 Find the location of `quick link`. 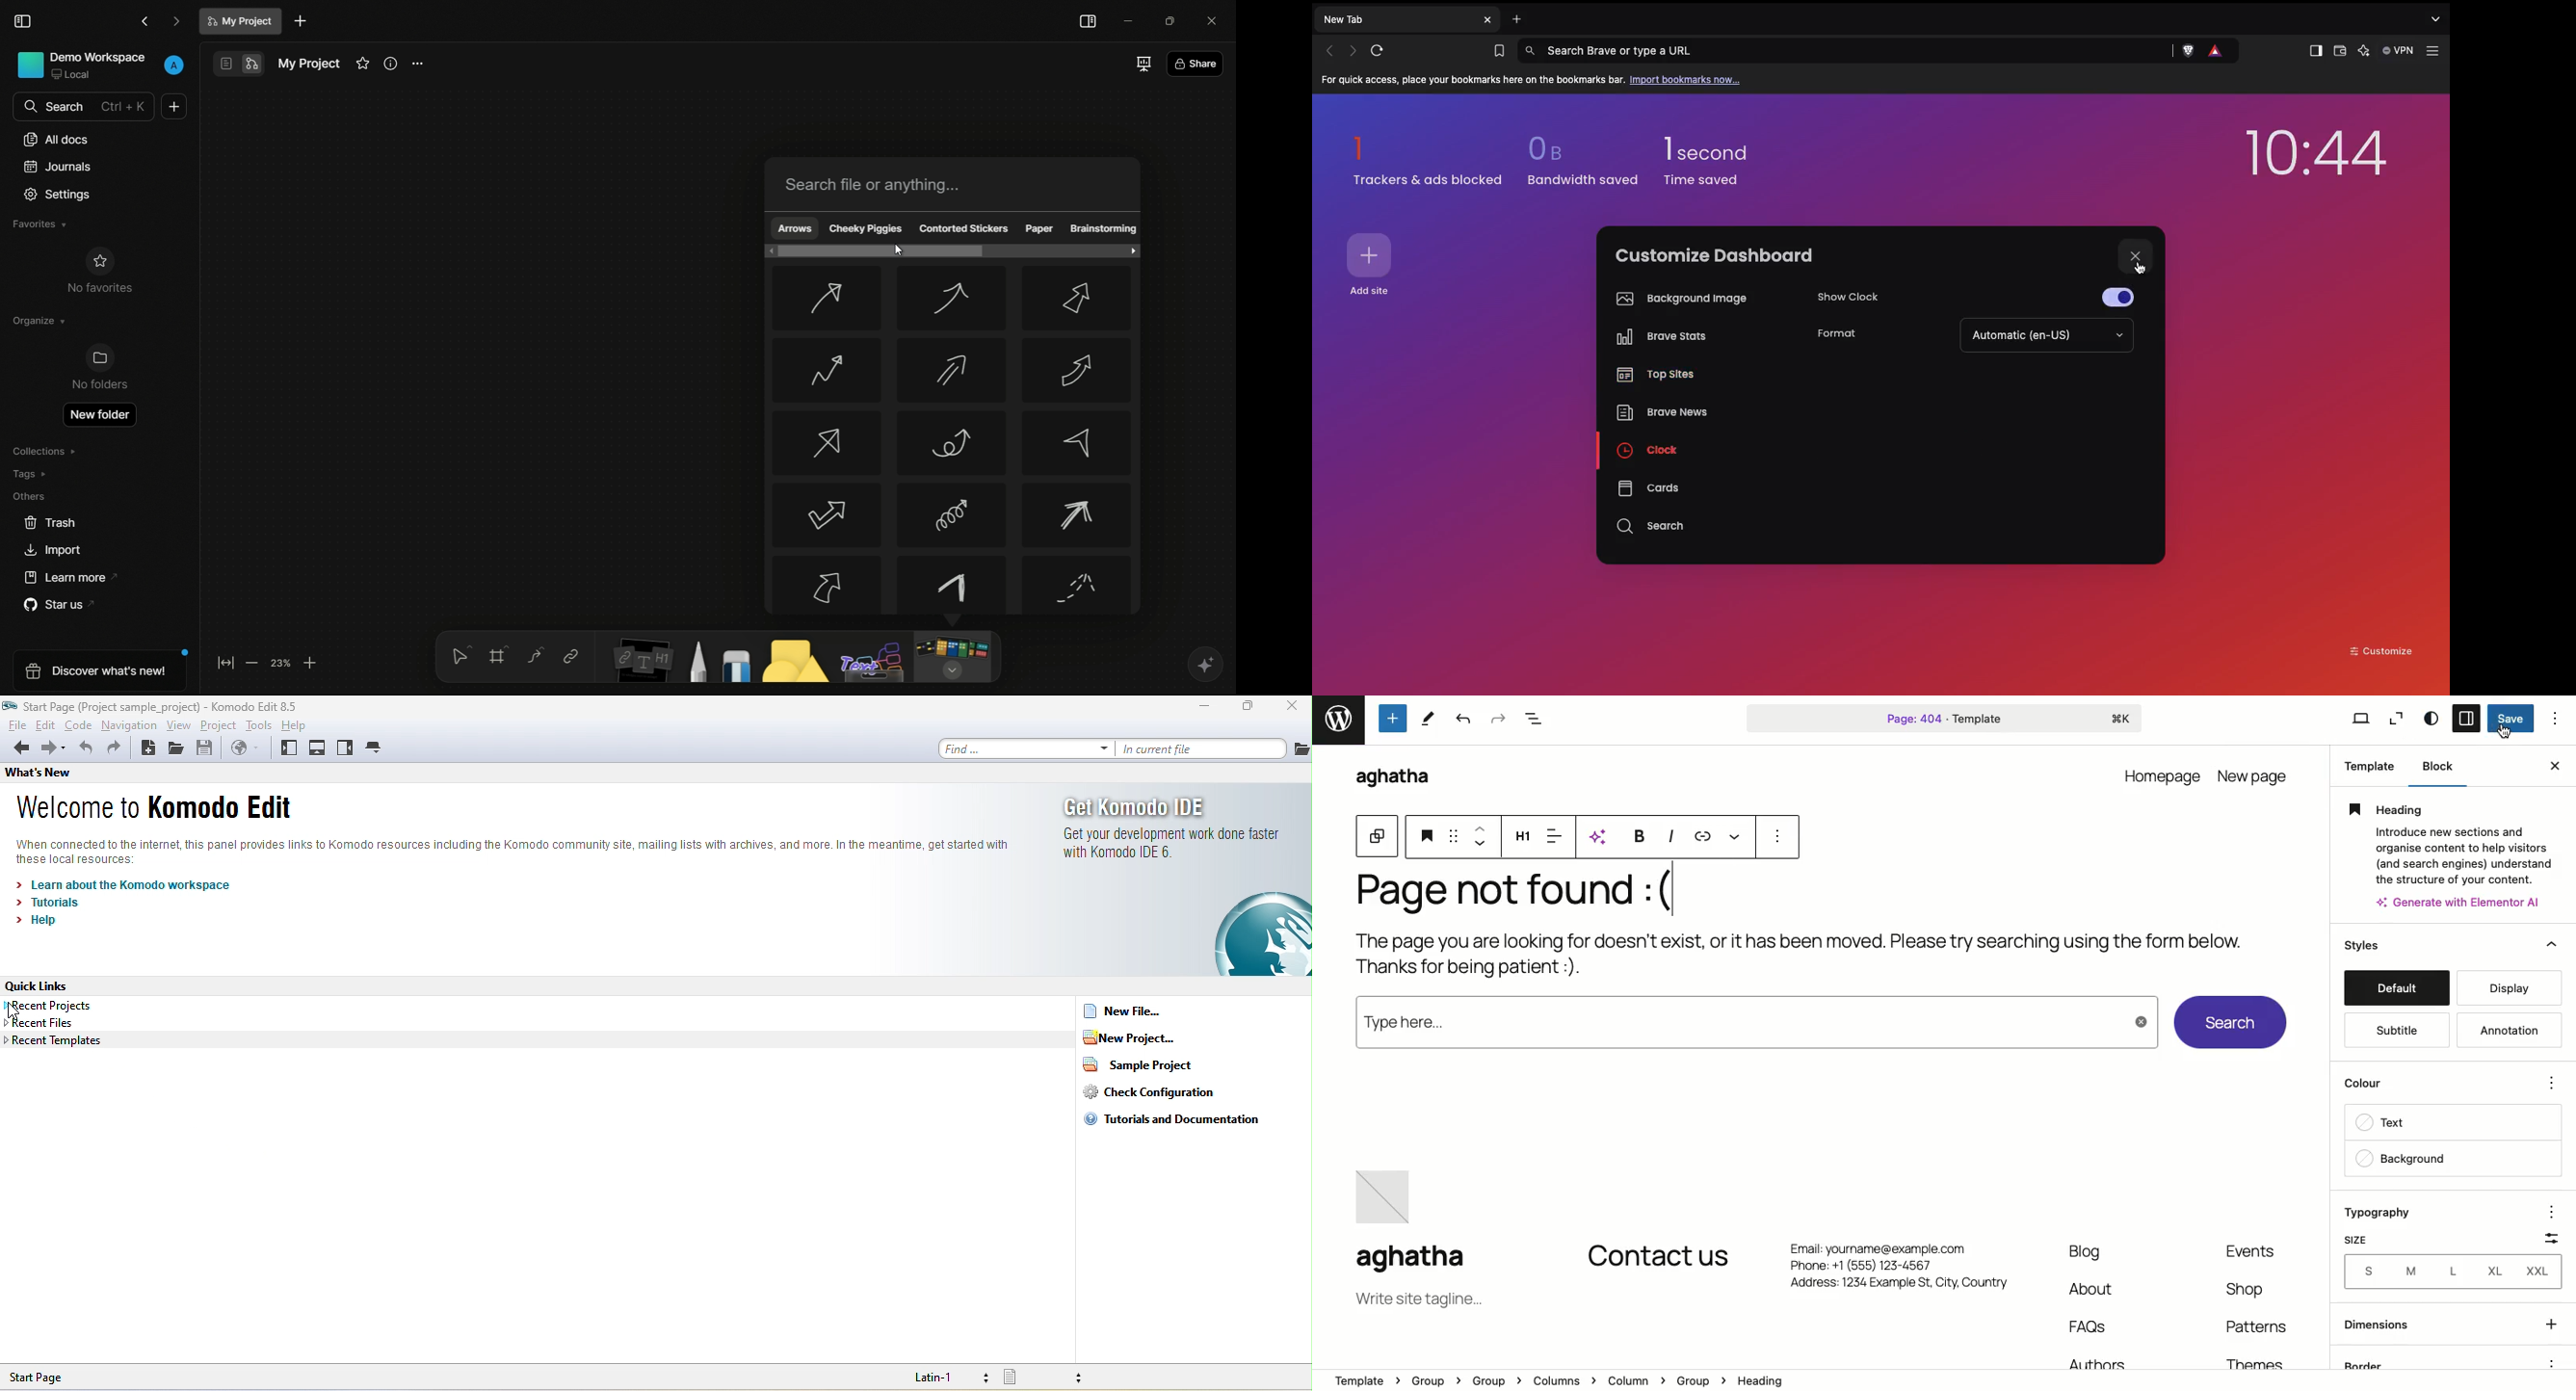

quick link is located at coordinates (45, 986).